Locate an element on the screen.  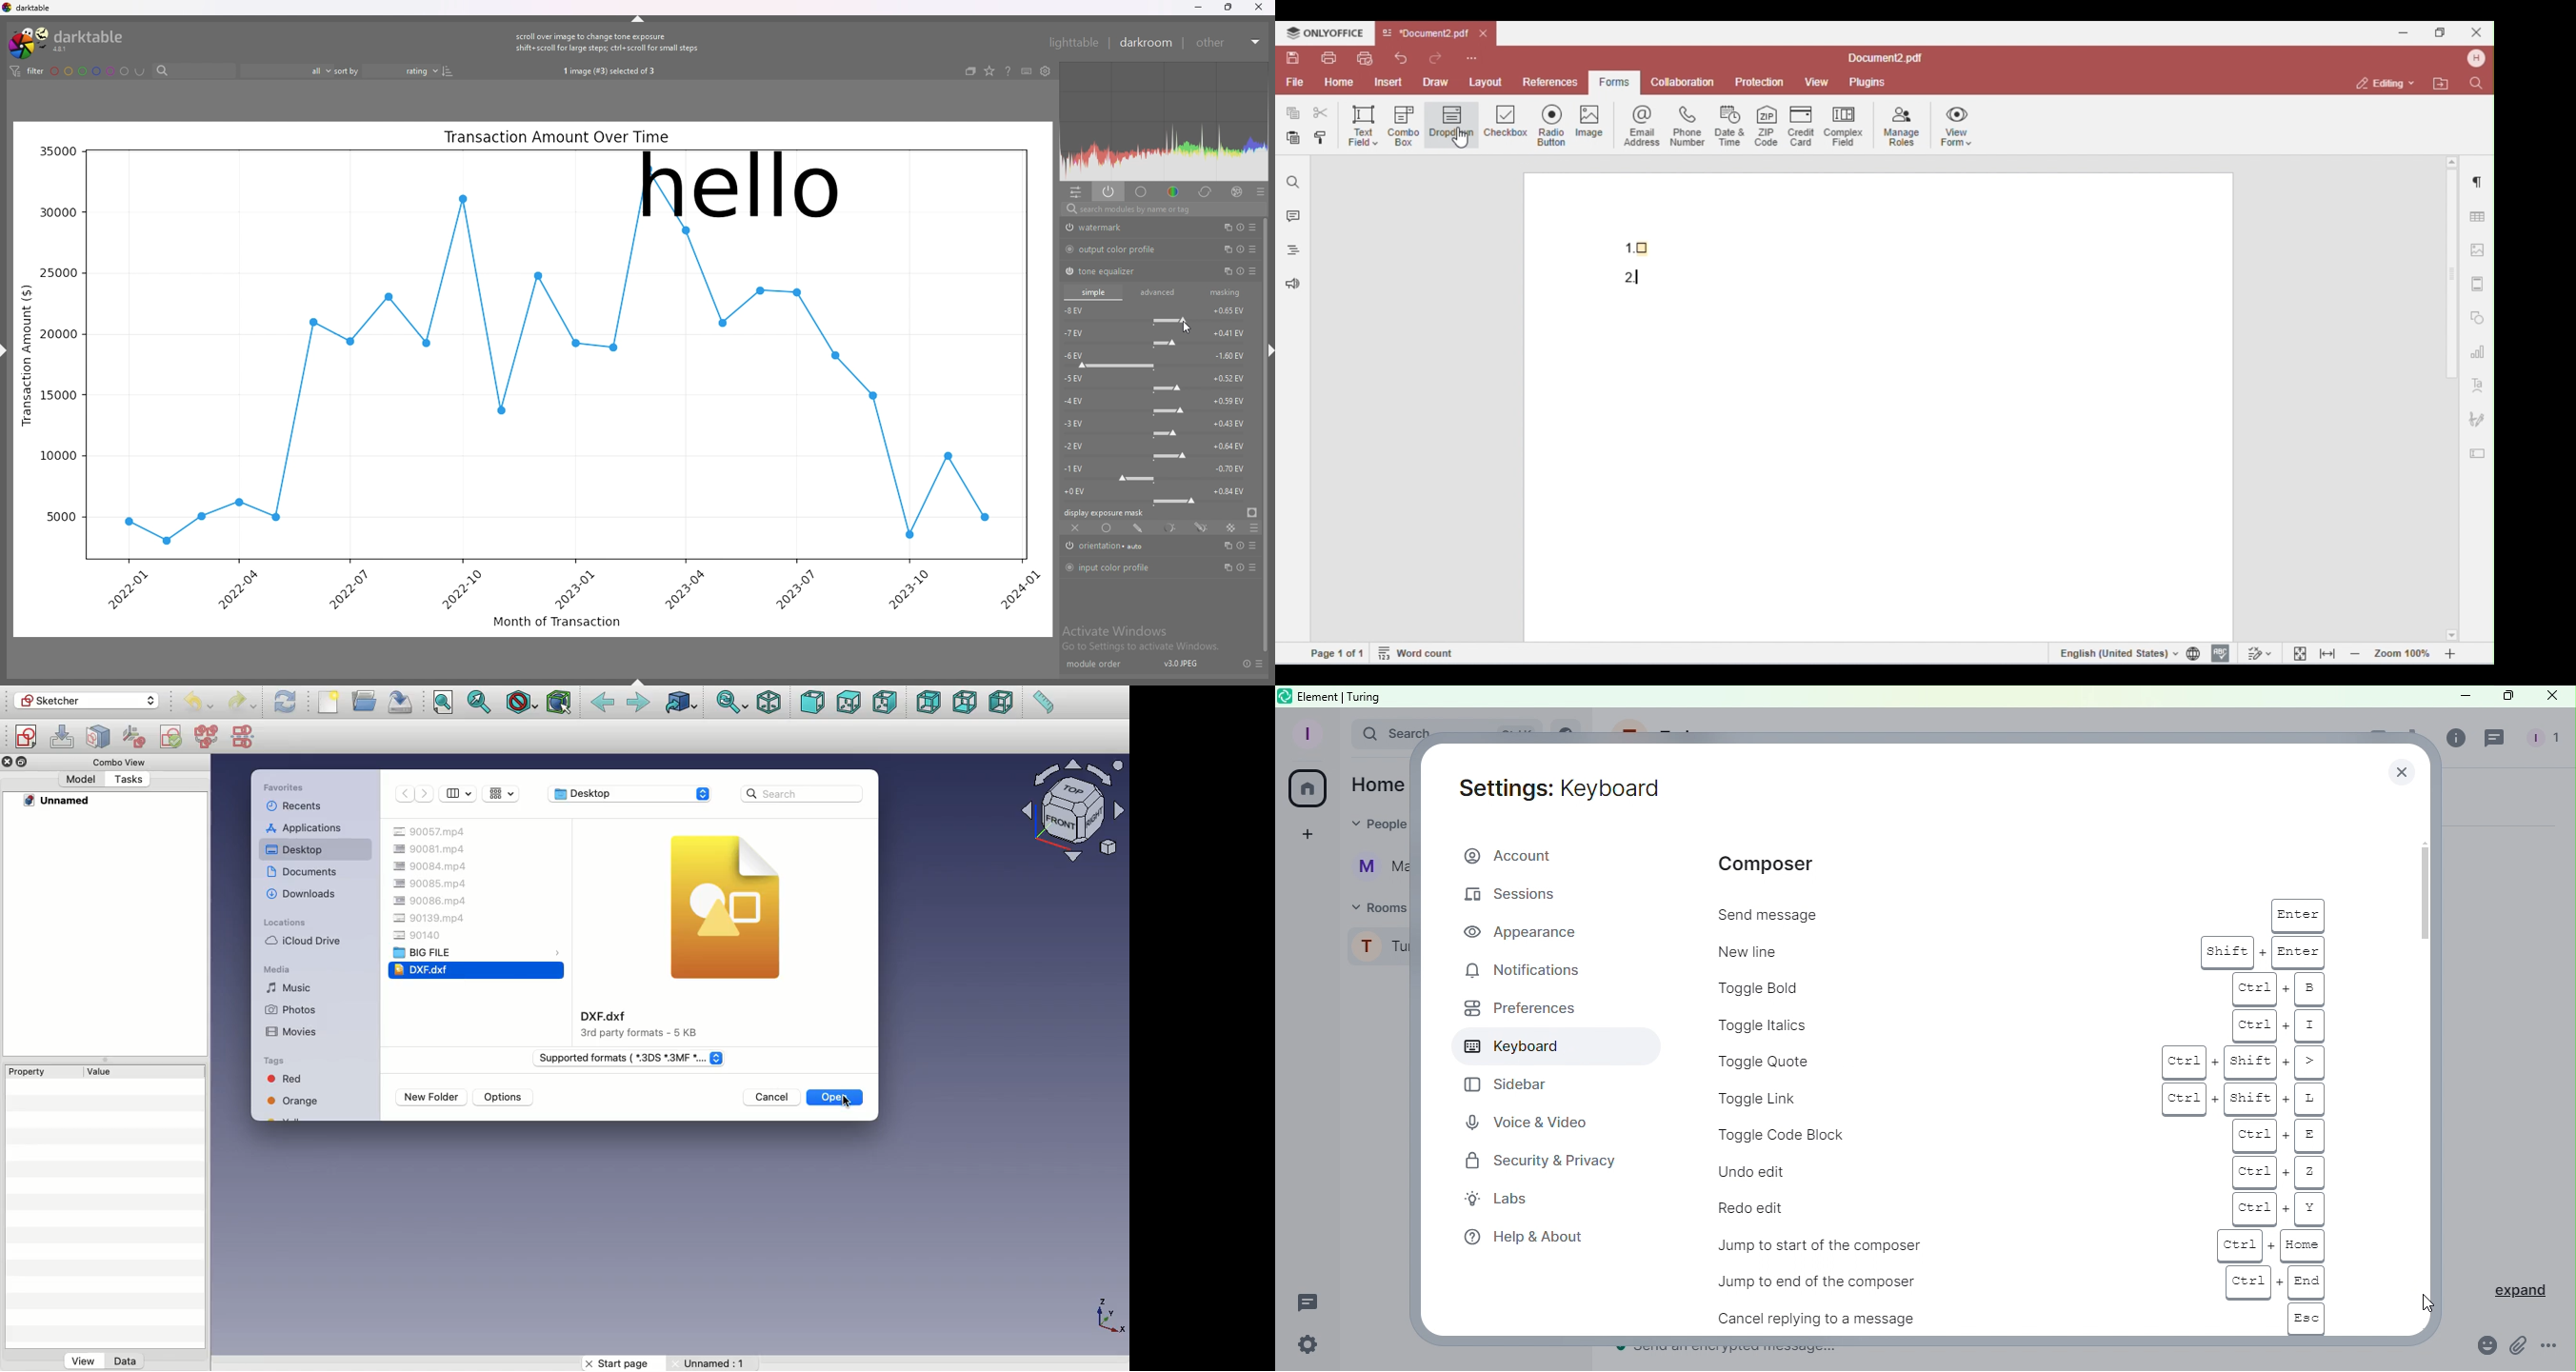
Activate Windows is located at coordinates (1116, 630).